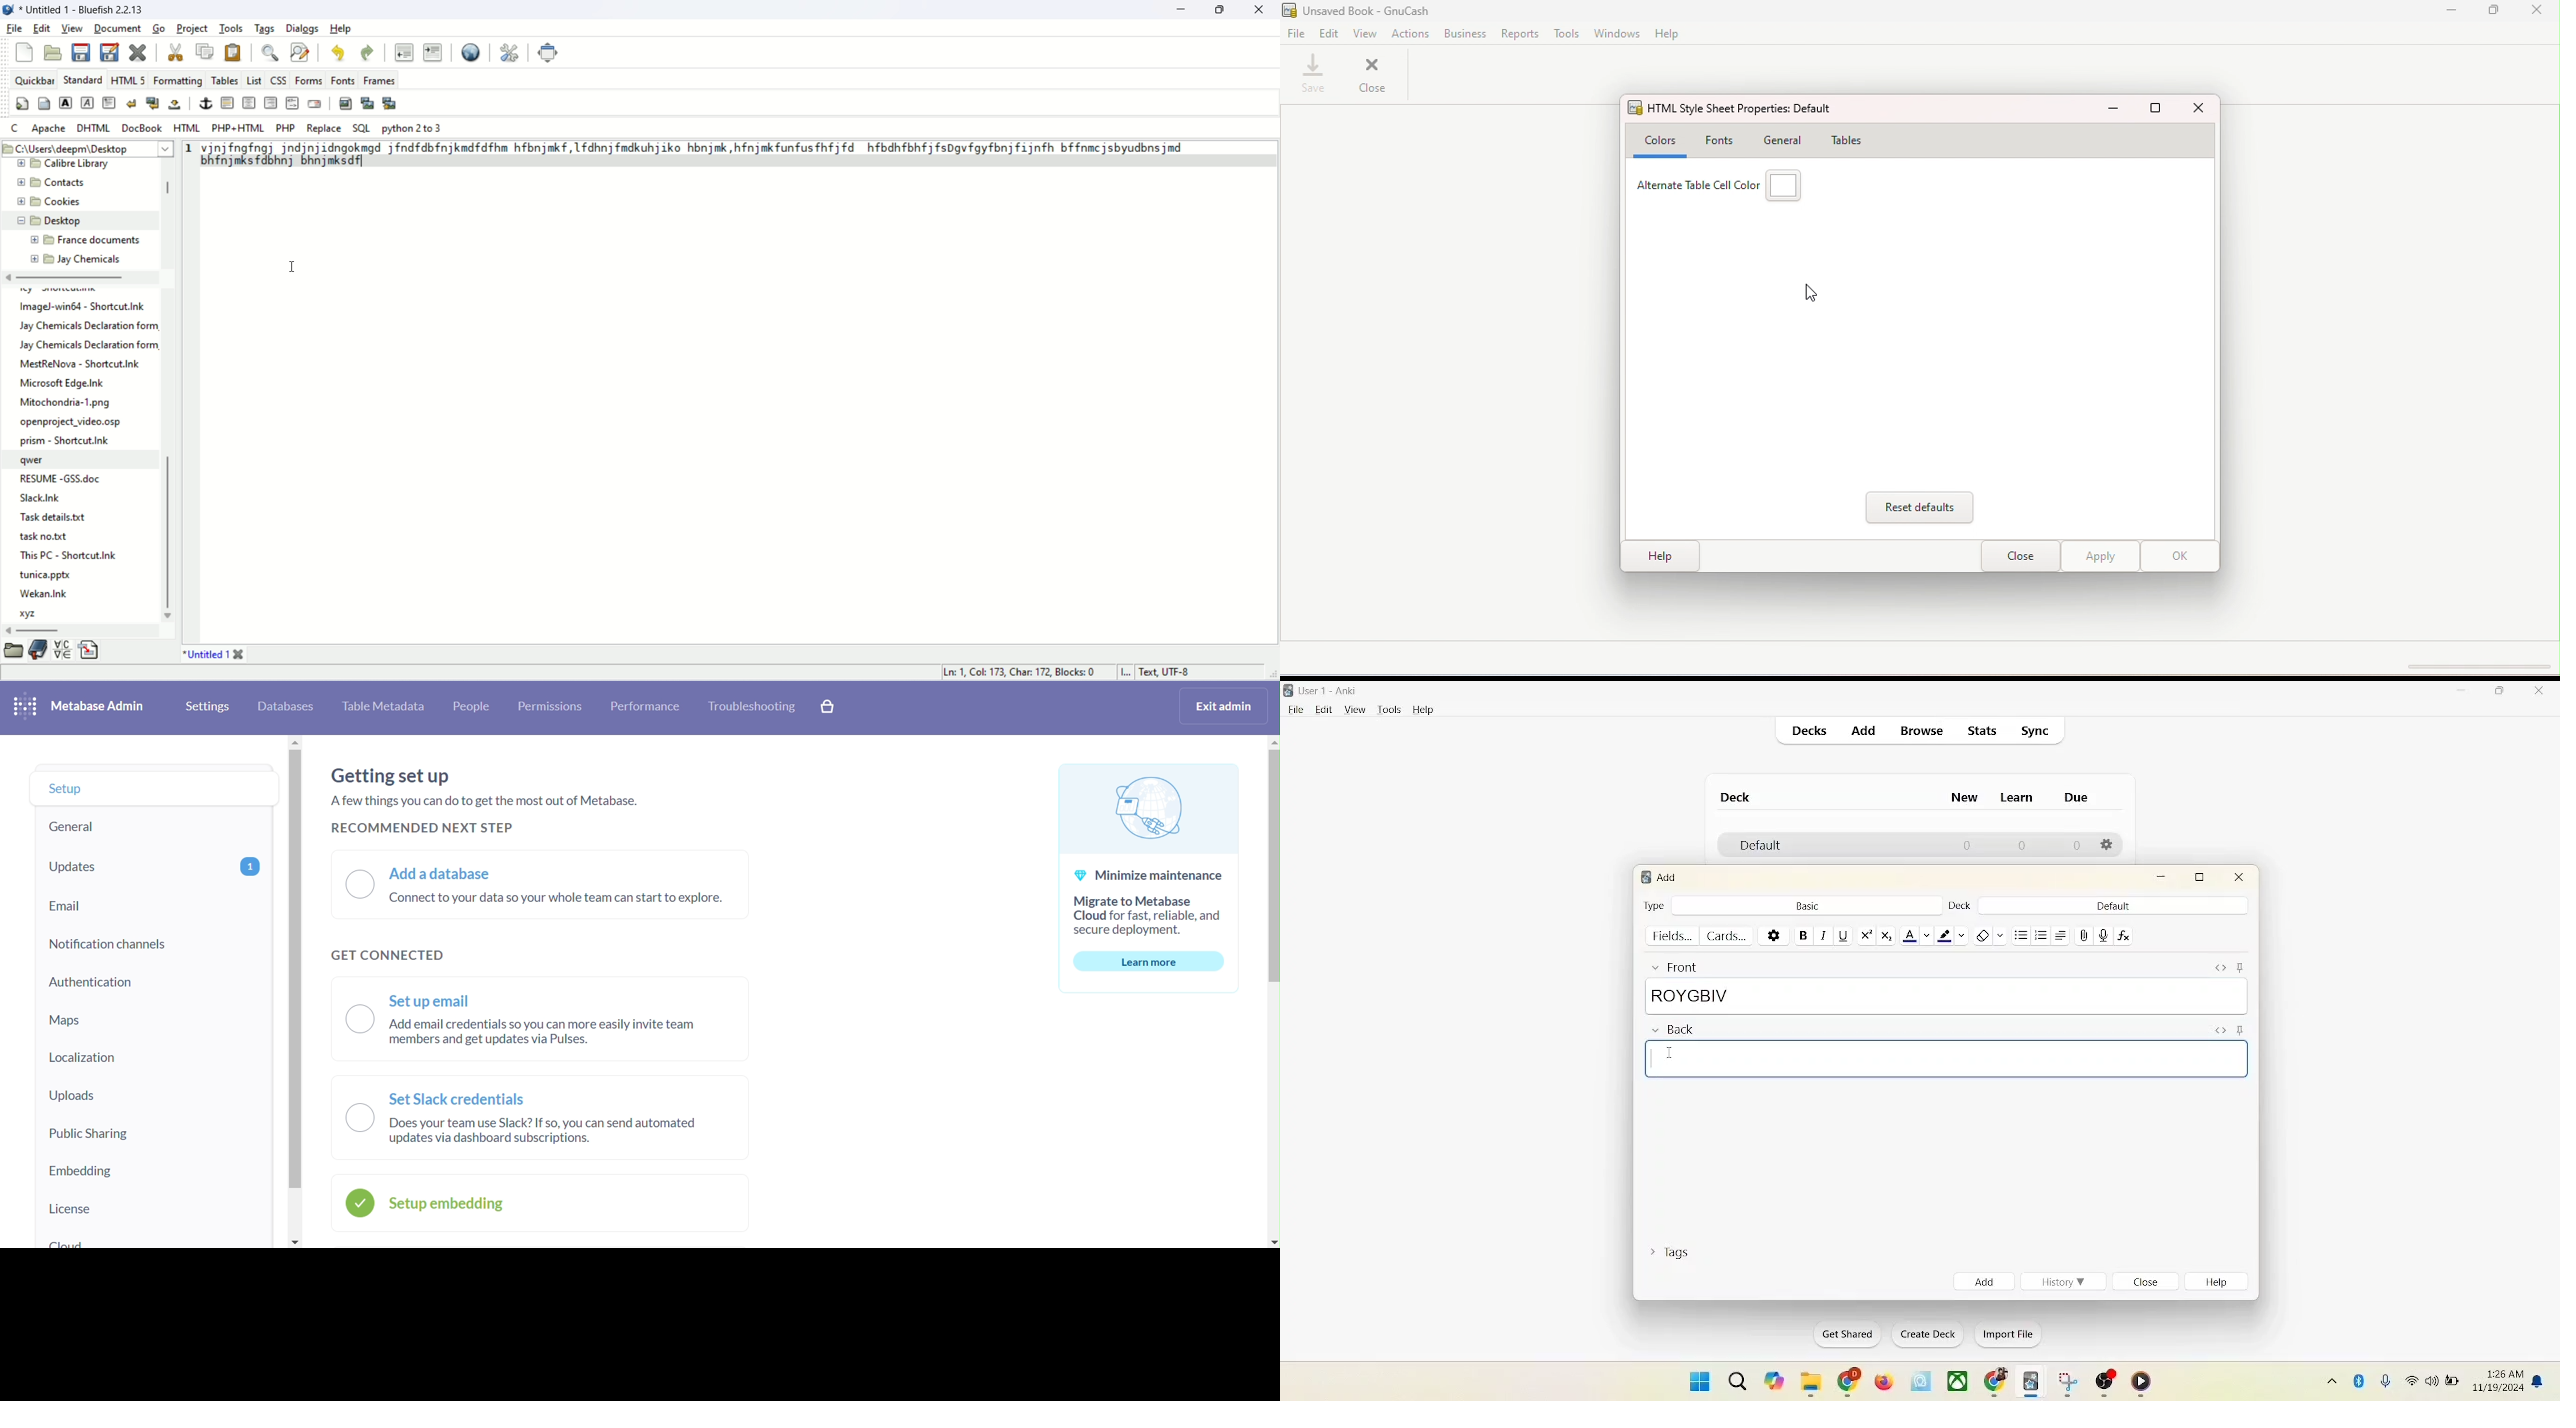 The height and width of the screenshot is (1428, 2576). Describe the element at coordinates (2220, 967) in the screenshot. I see `HTML editor` at that location.